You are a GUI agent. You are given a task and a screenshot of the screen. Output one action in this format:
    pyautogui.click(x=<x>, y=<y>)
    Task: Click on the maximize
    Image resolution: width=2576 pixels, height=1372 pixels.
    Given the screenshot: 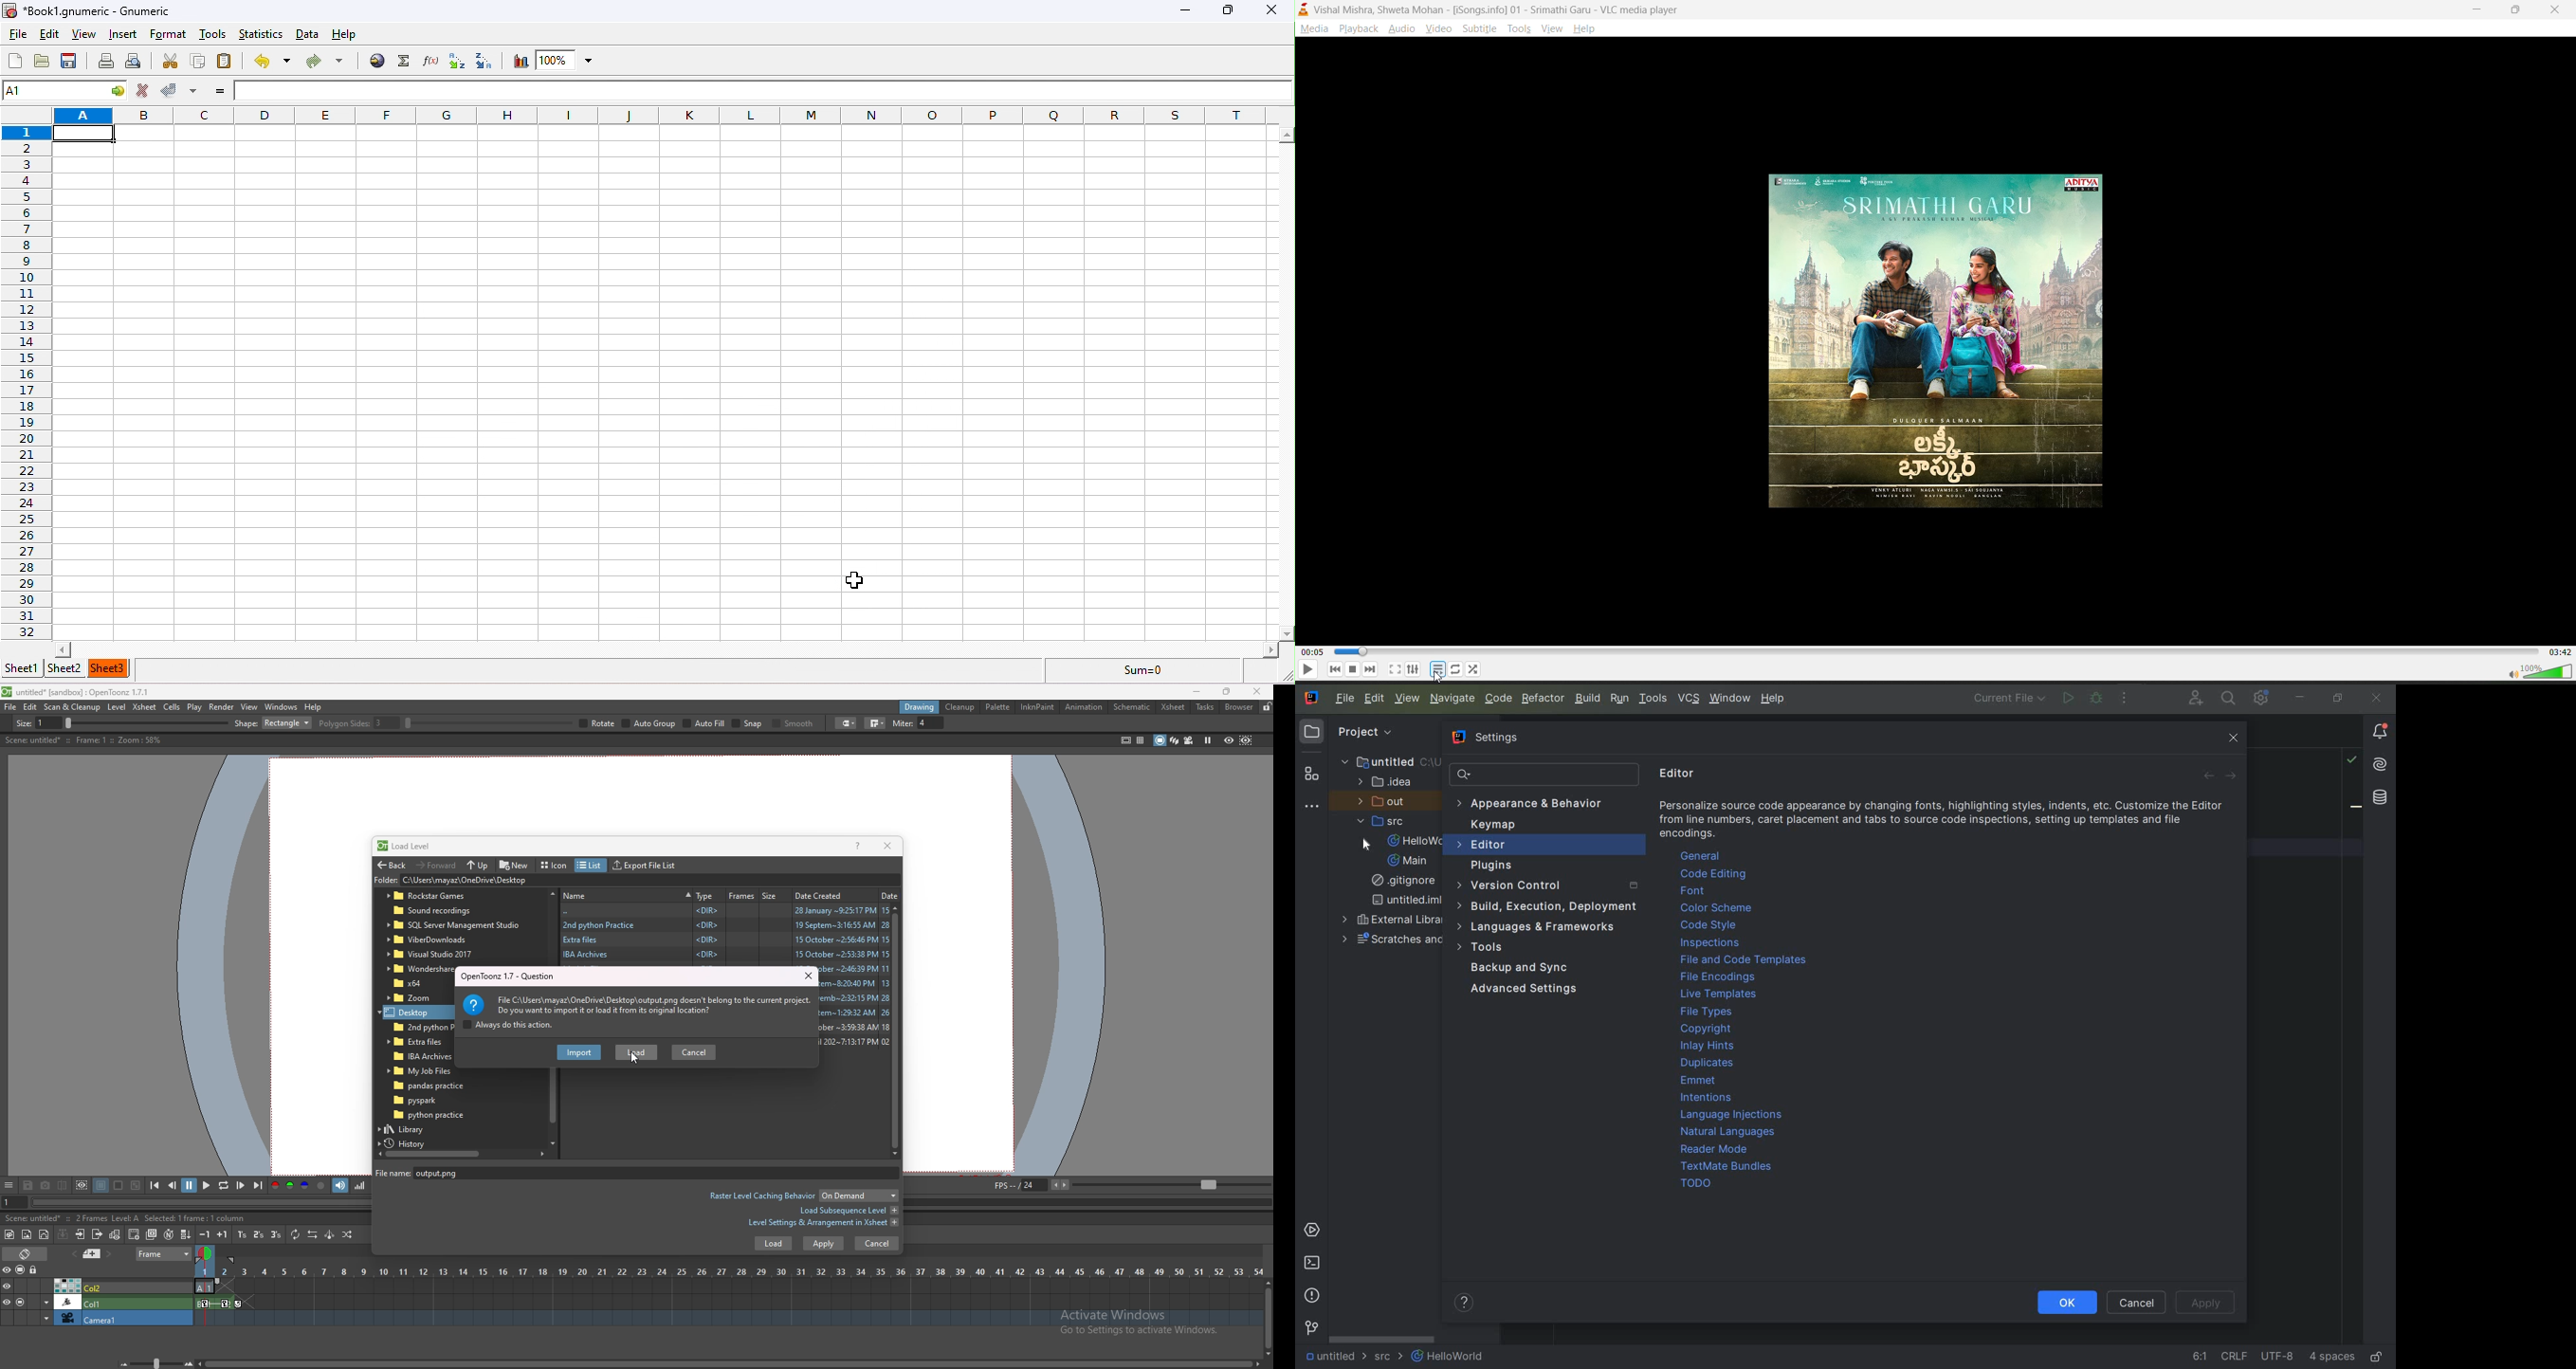 What is the action you would take?
    pyautogui.click(x=1225, y=9)
    